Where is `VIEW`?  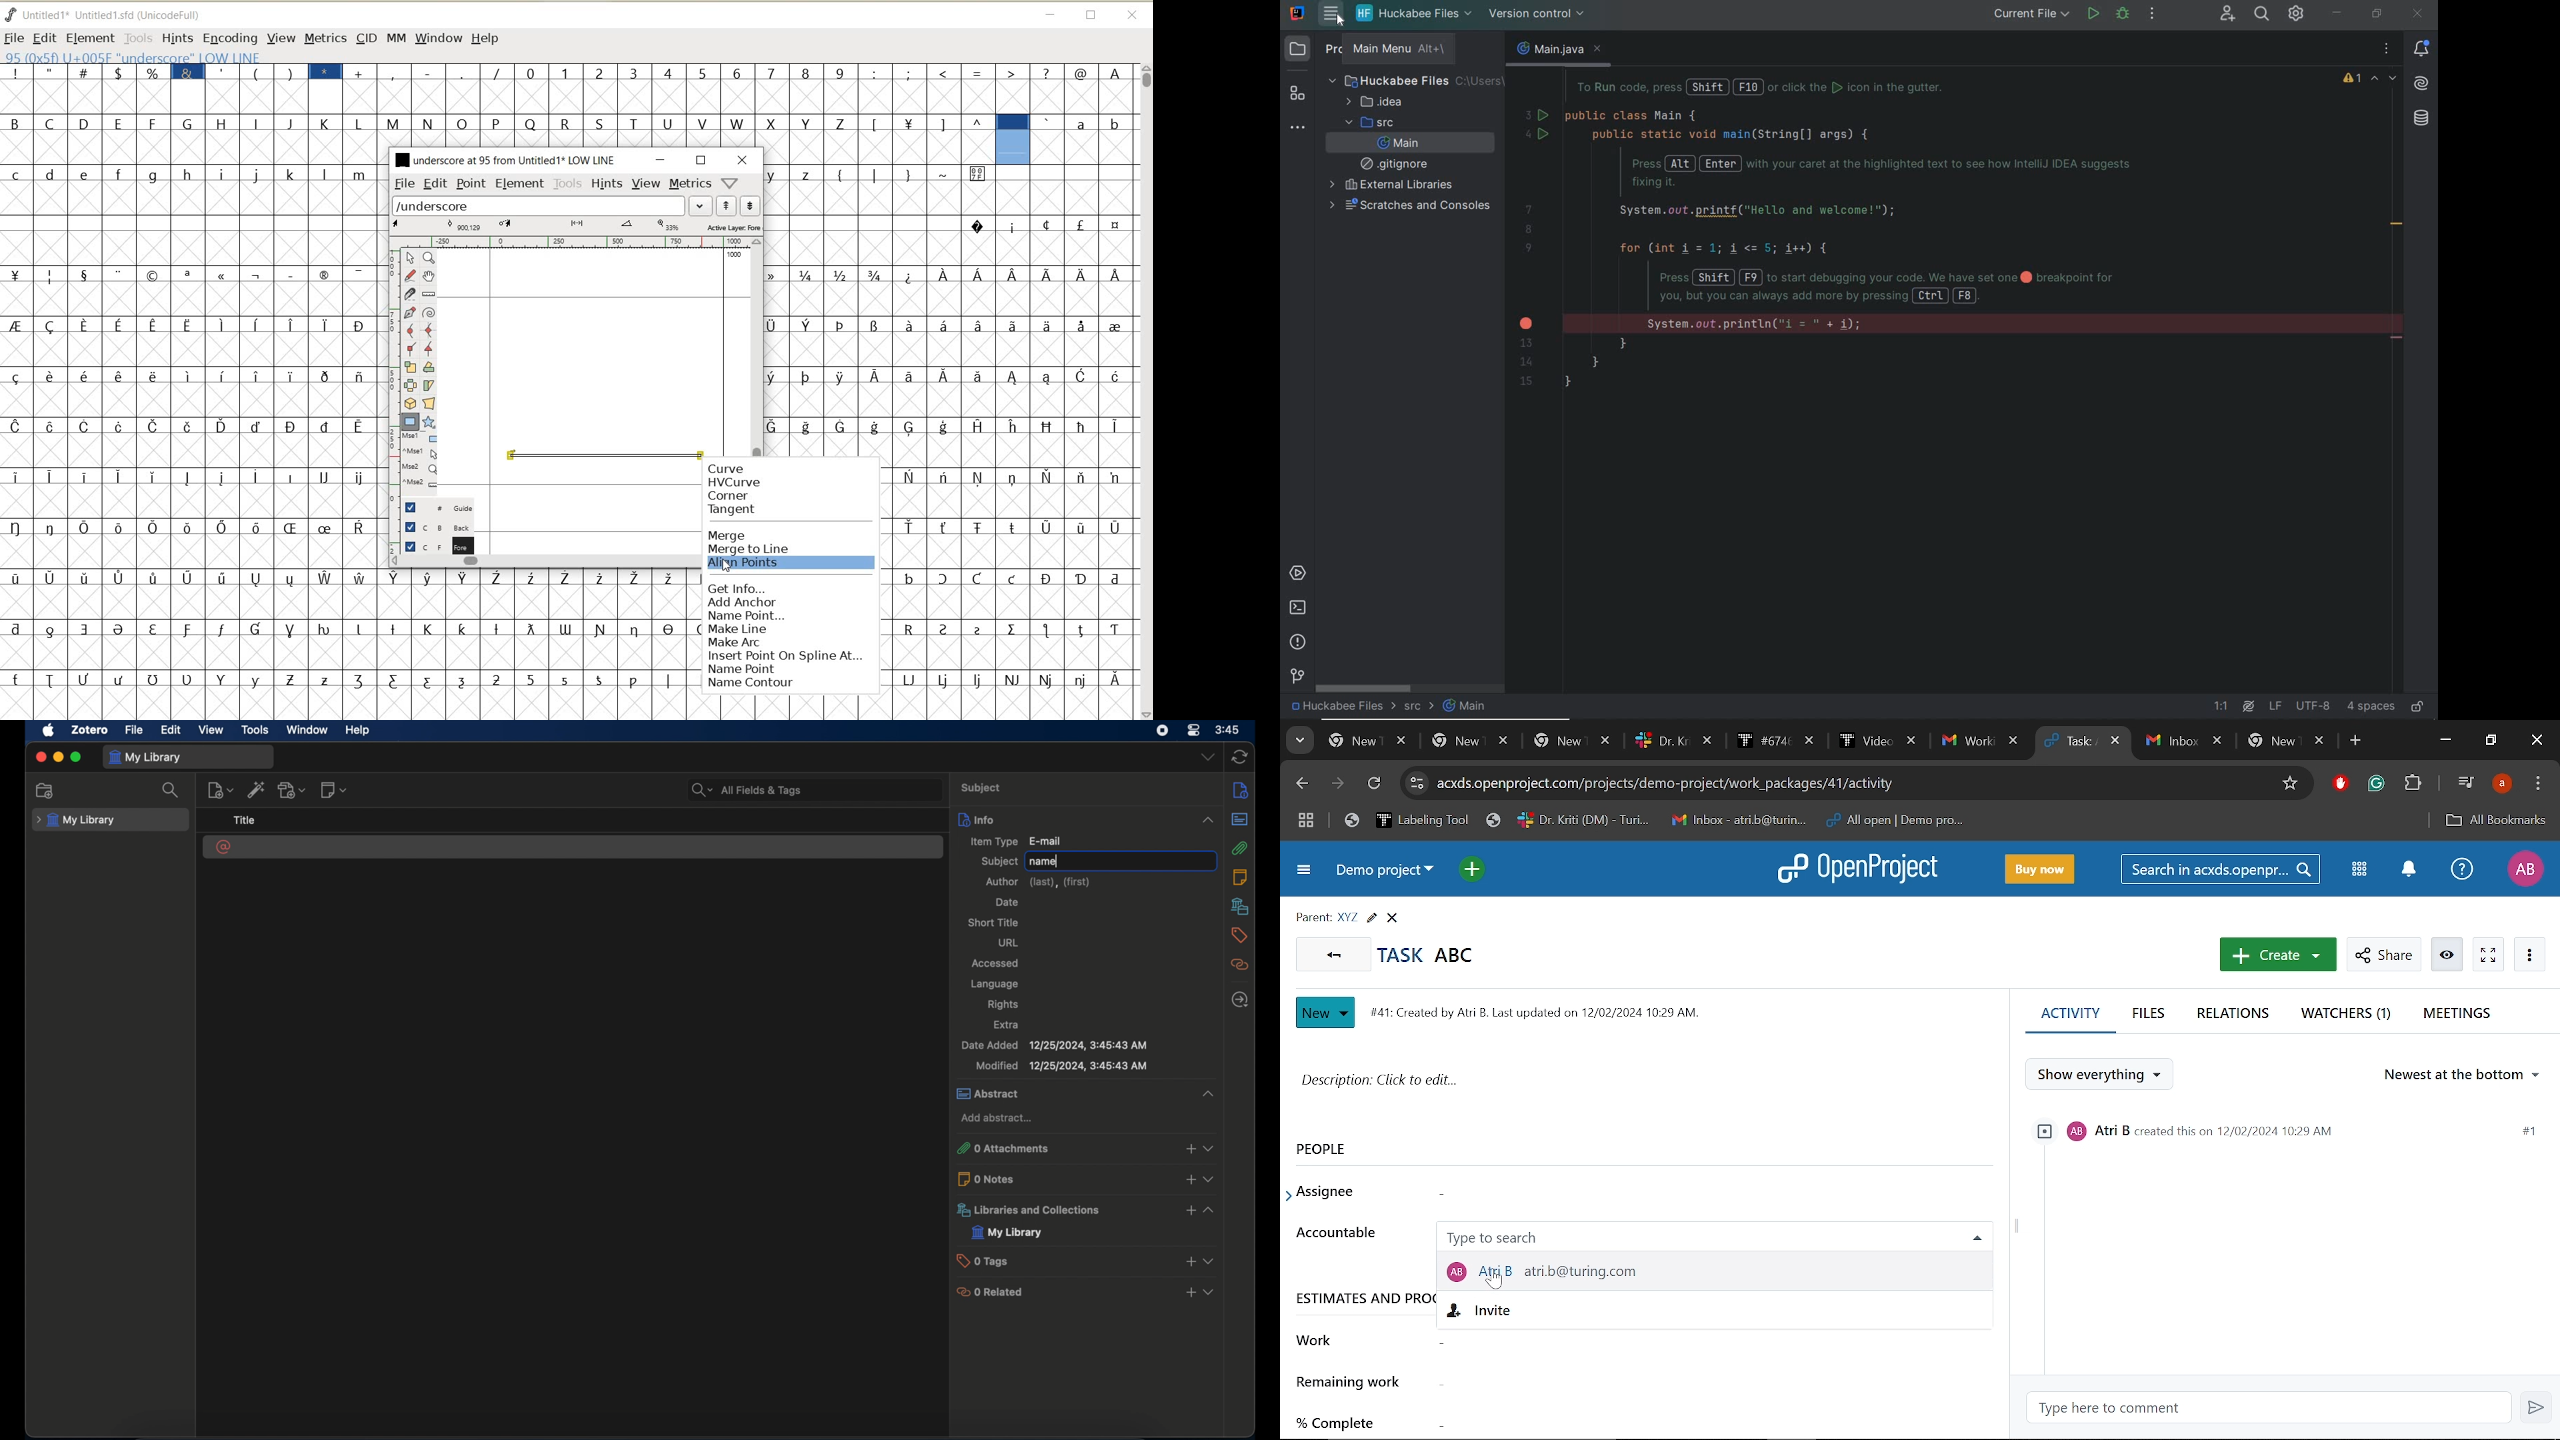
VIEW is located at coordinates (646, 182).